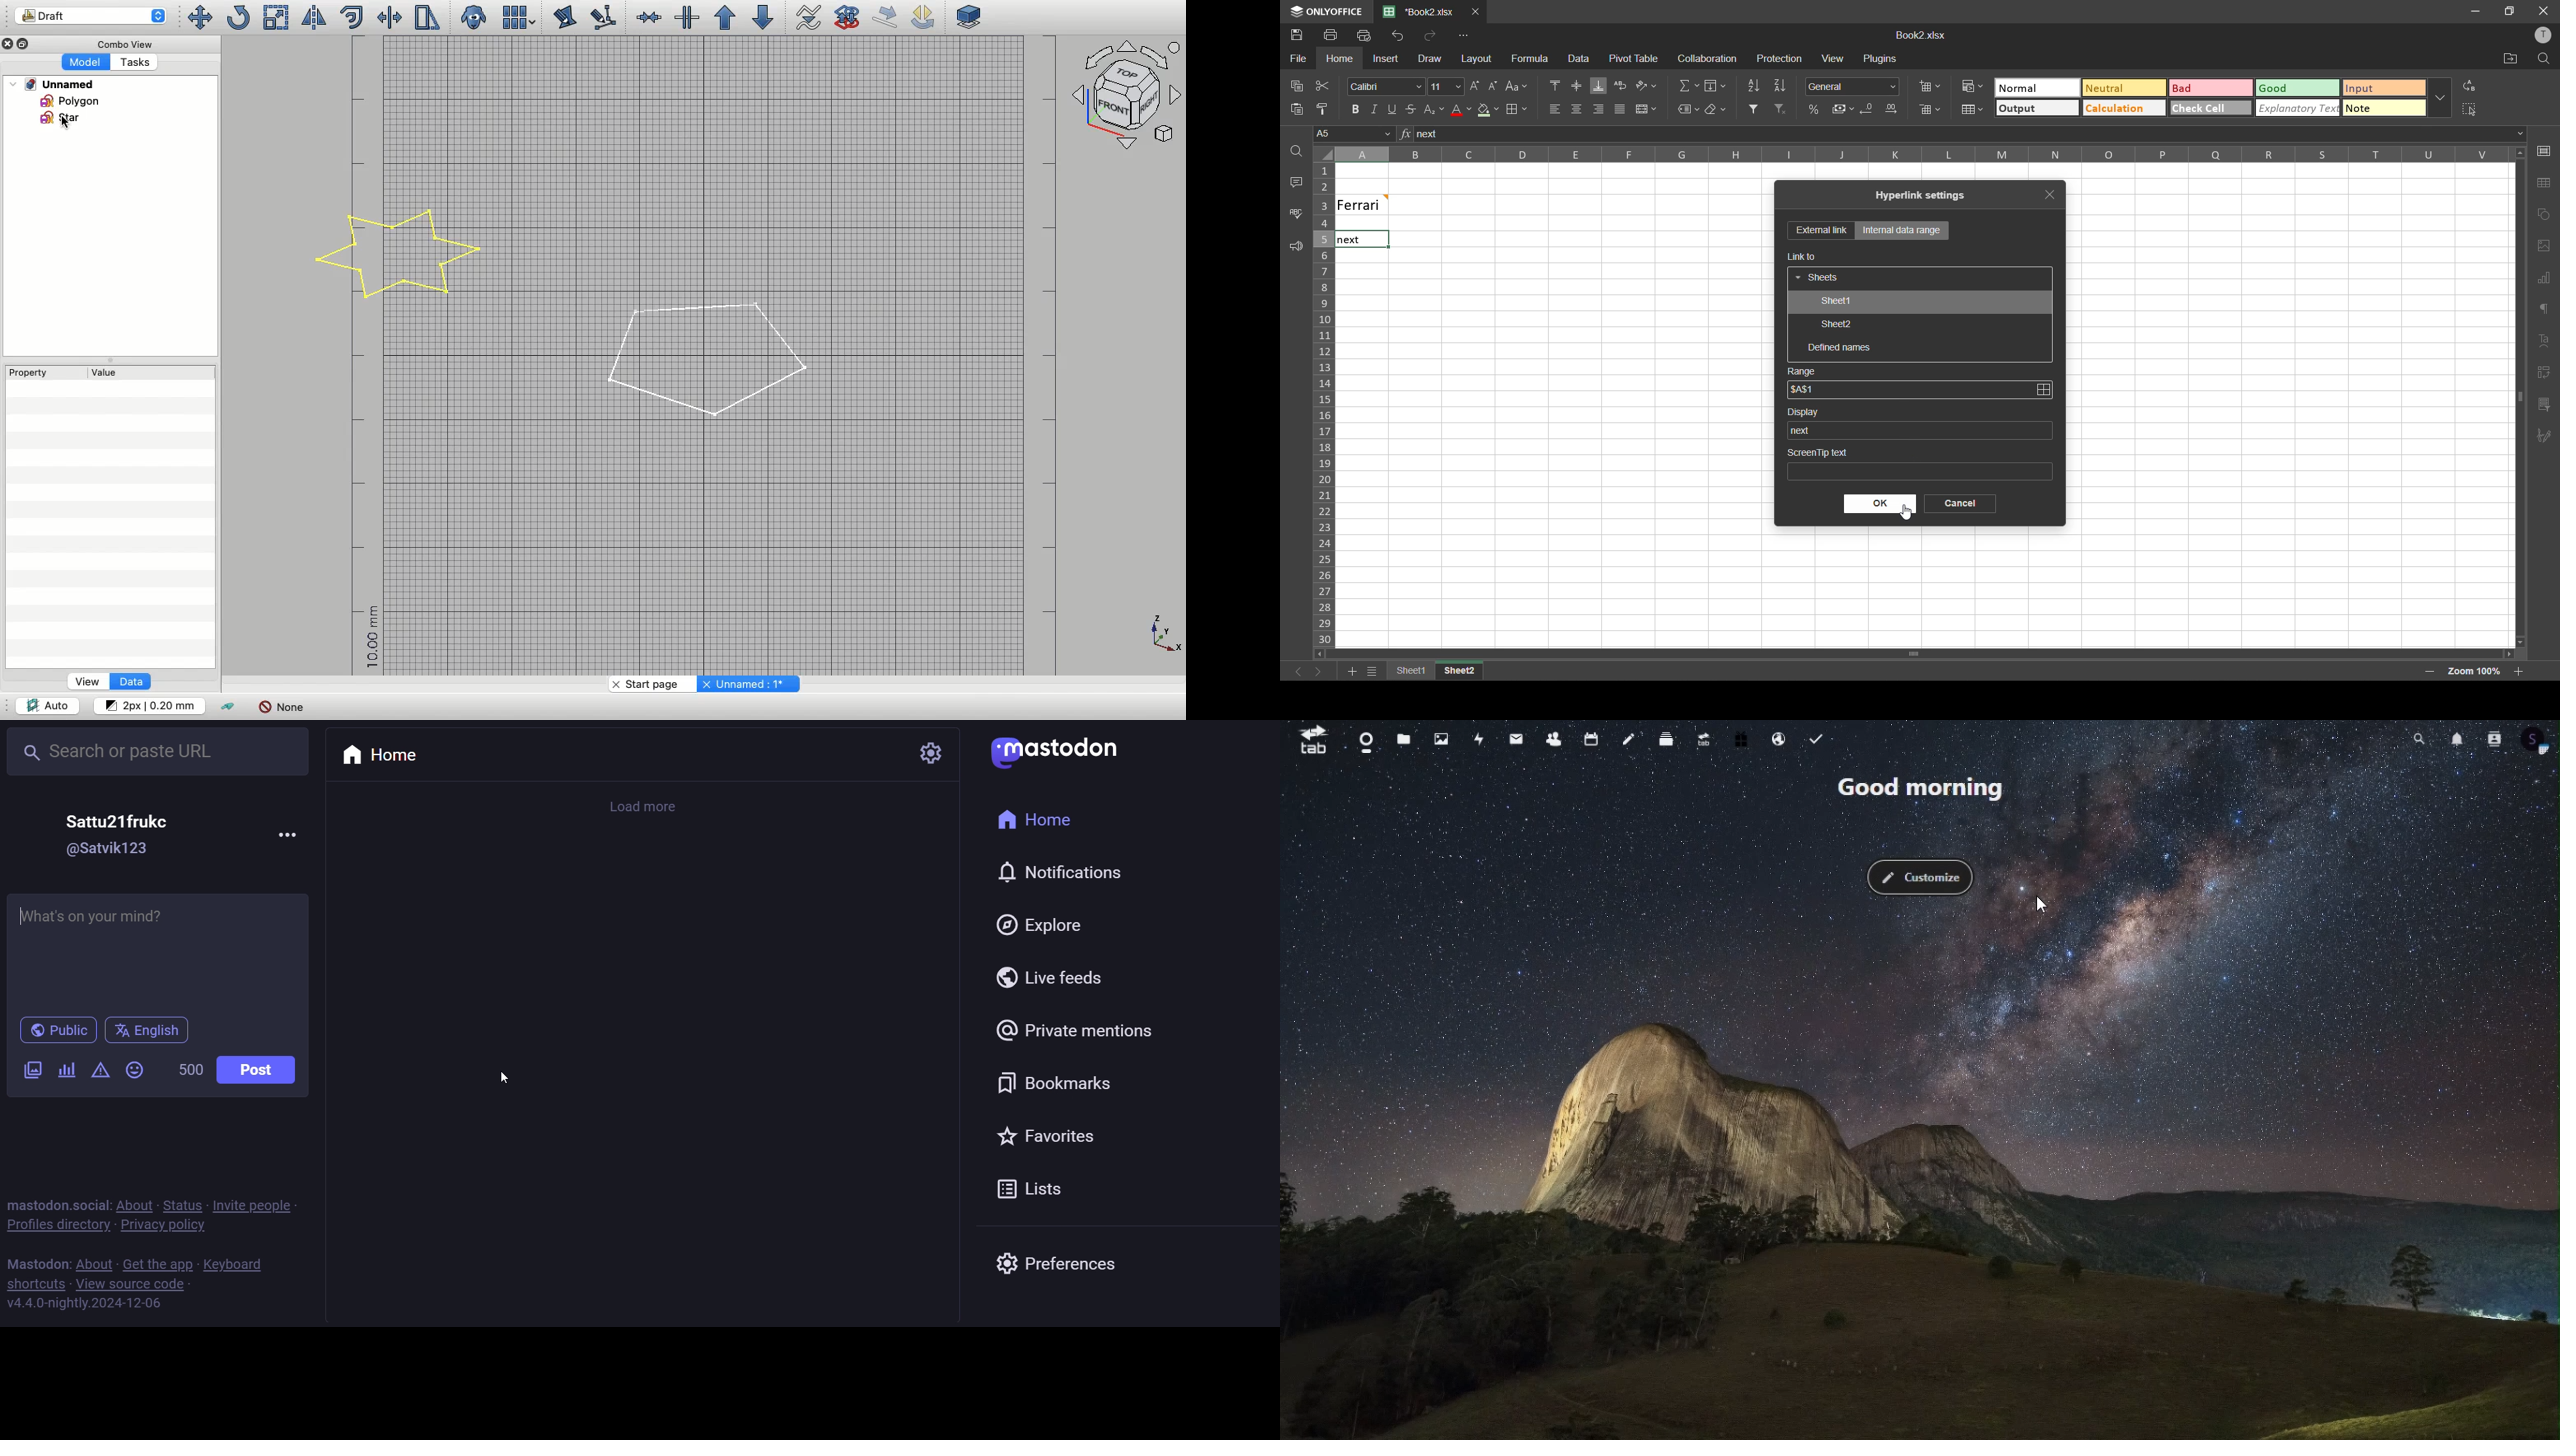  Describe the element at coordinates (1803, 257) in the screenshot. I see `link to` at that location.